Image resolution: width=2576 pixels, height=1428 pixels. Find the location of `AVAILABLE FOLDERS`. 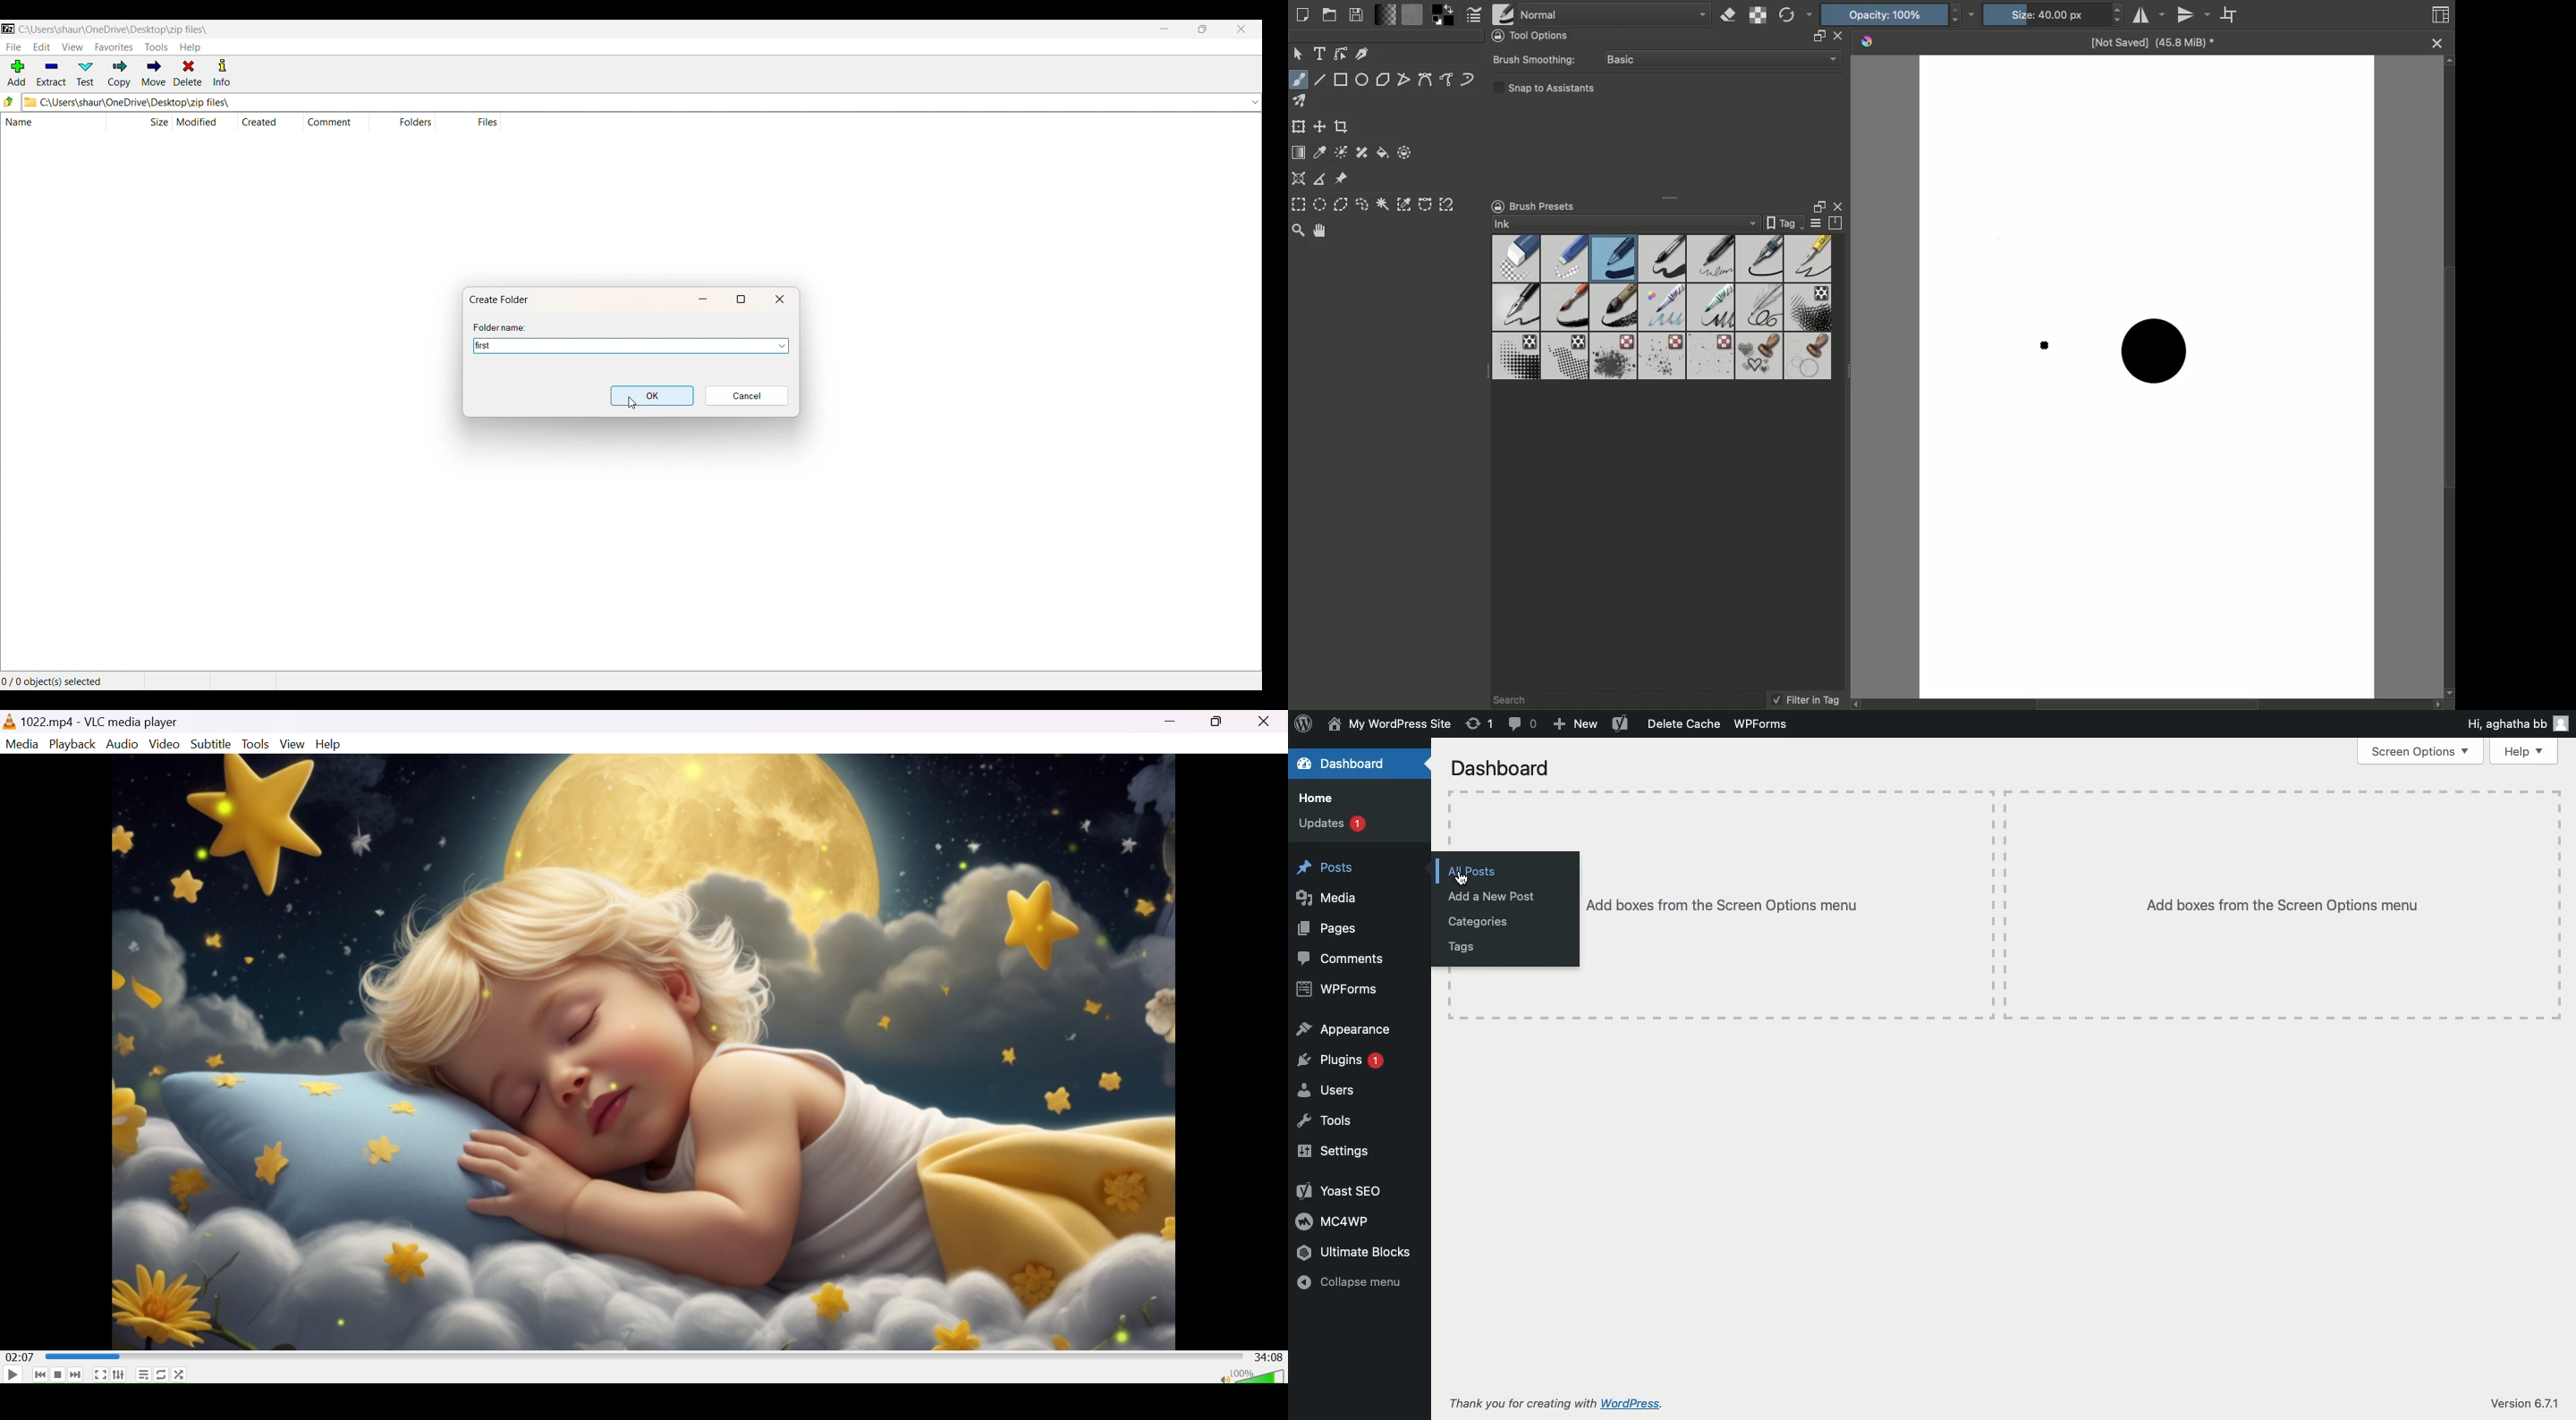

AVAILABLE FOLDERS is located at coordinates (1253, 102).